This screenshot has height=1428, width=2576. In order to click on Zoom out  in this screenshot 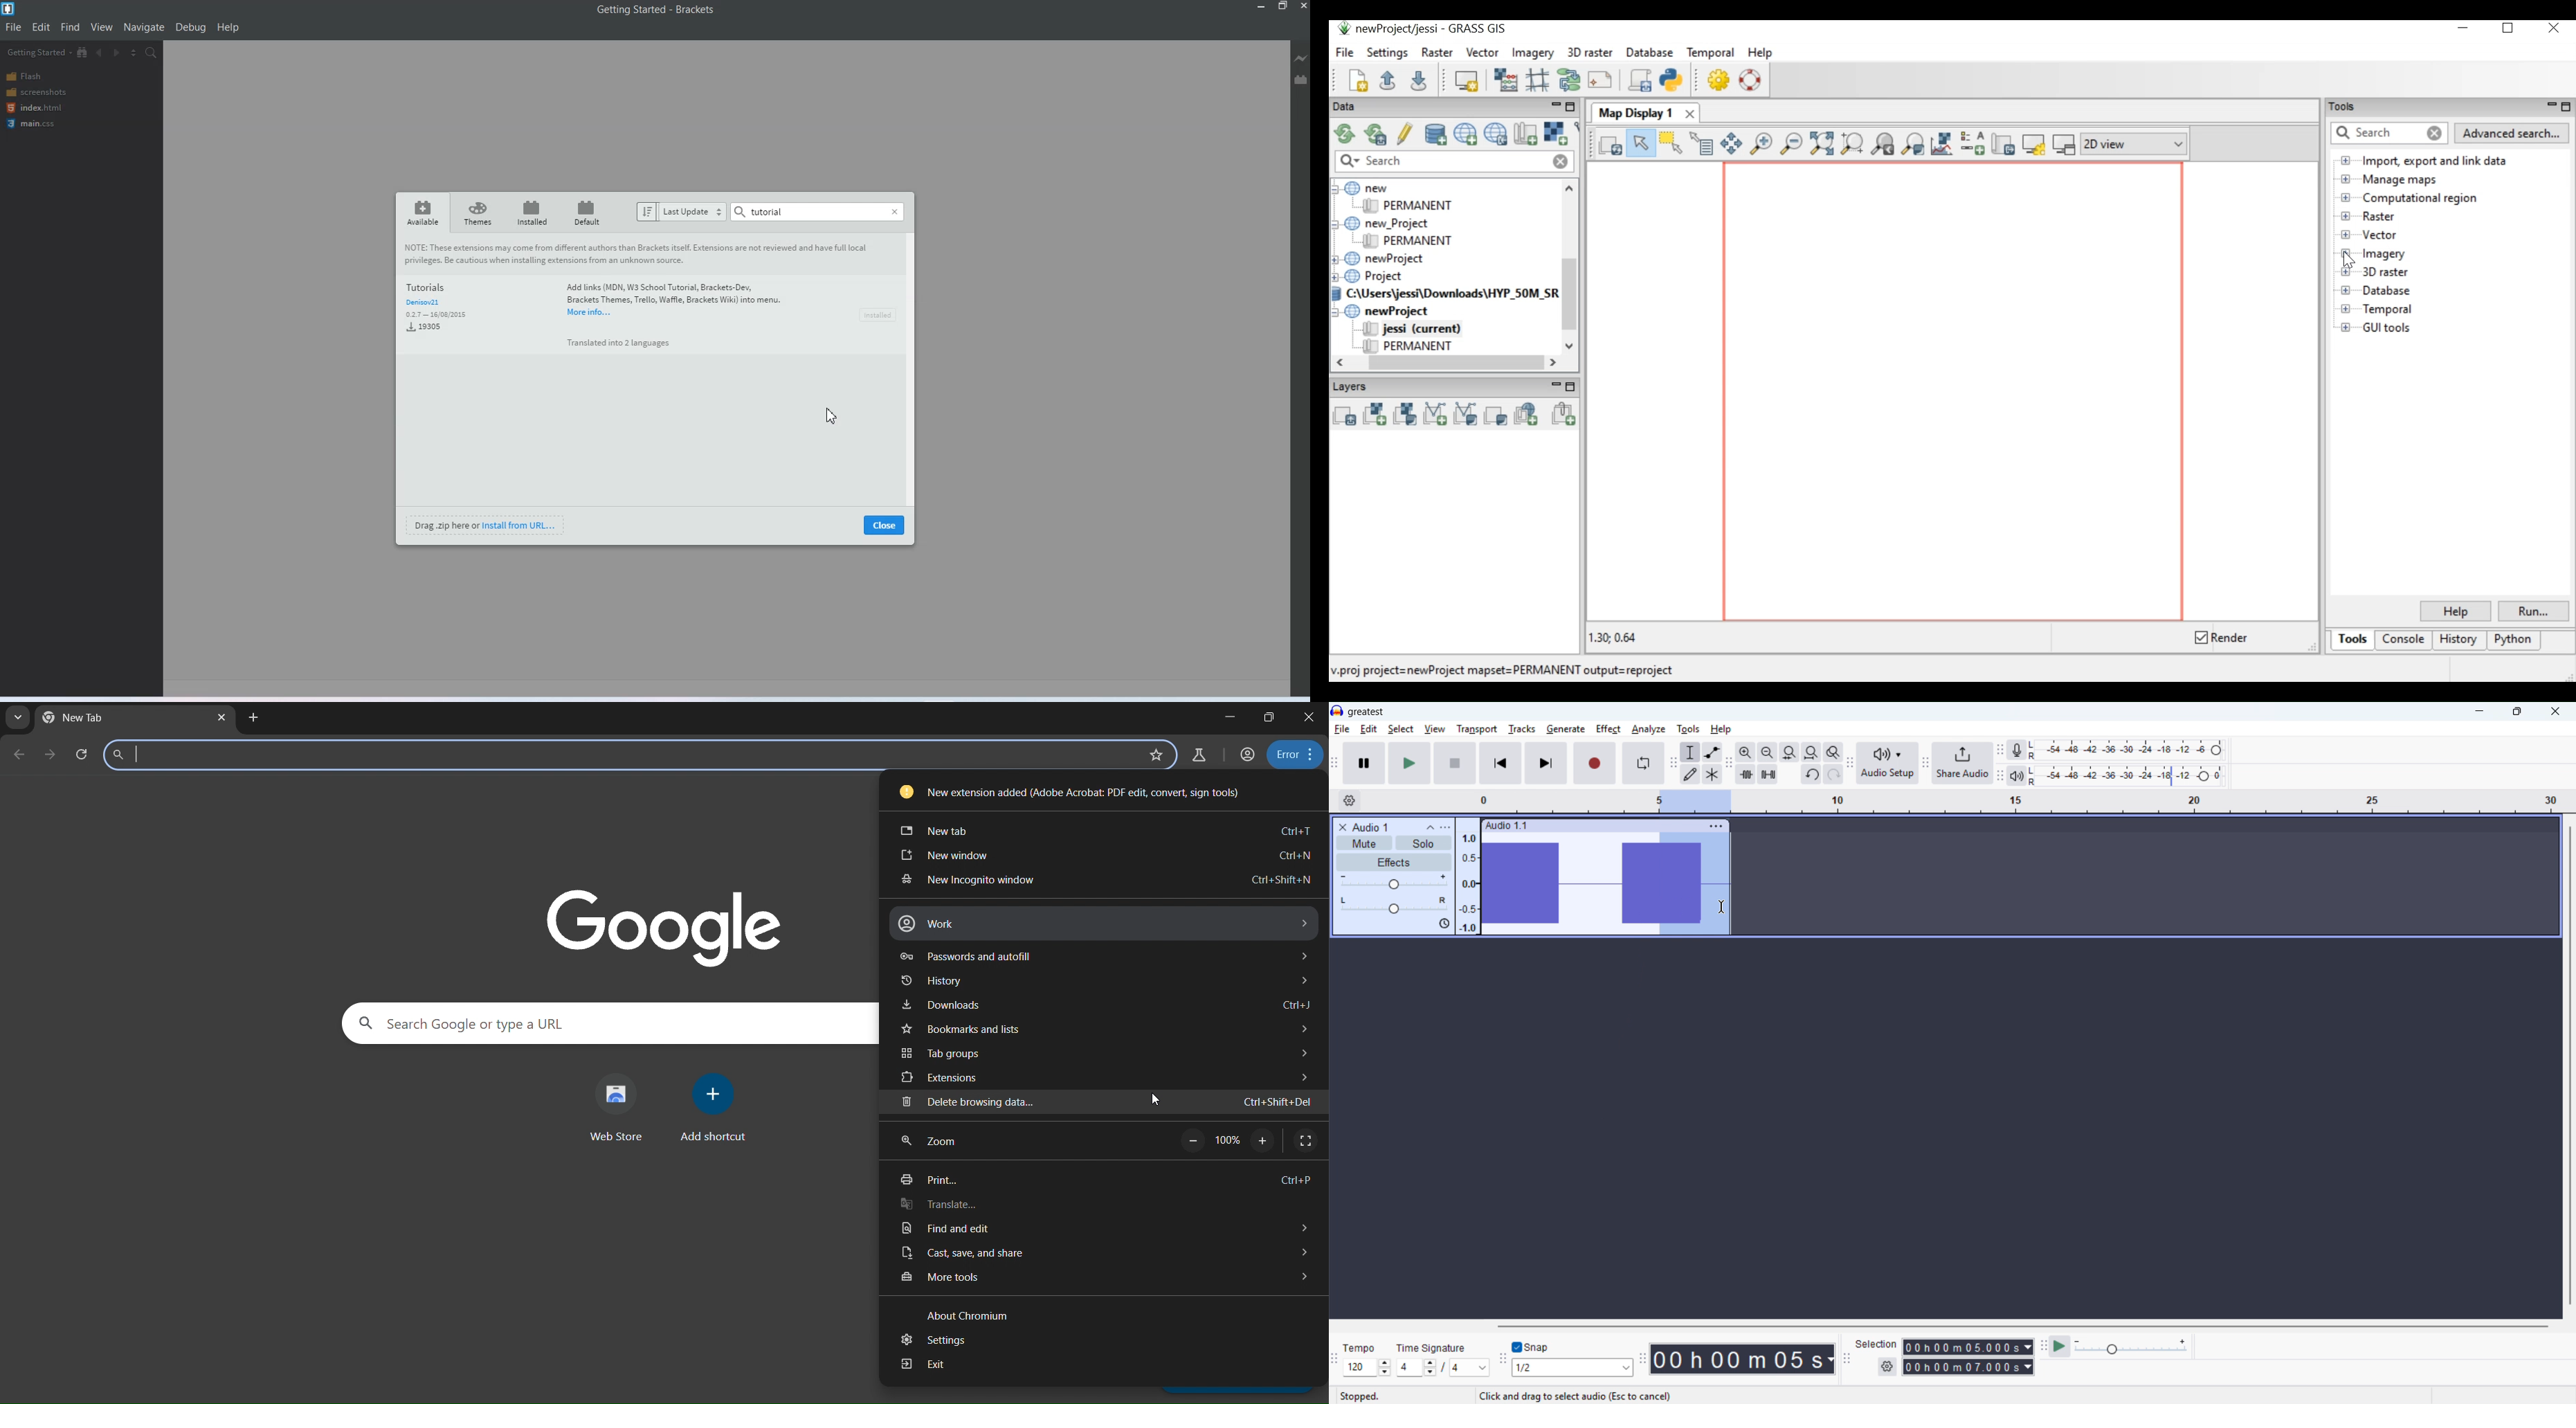, I will do `click(1768, 753)`.